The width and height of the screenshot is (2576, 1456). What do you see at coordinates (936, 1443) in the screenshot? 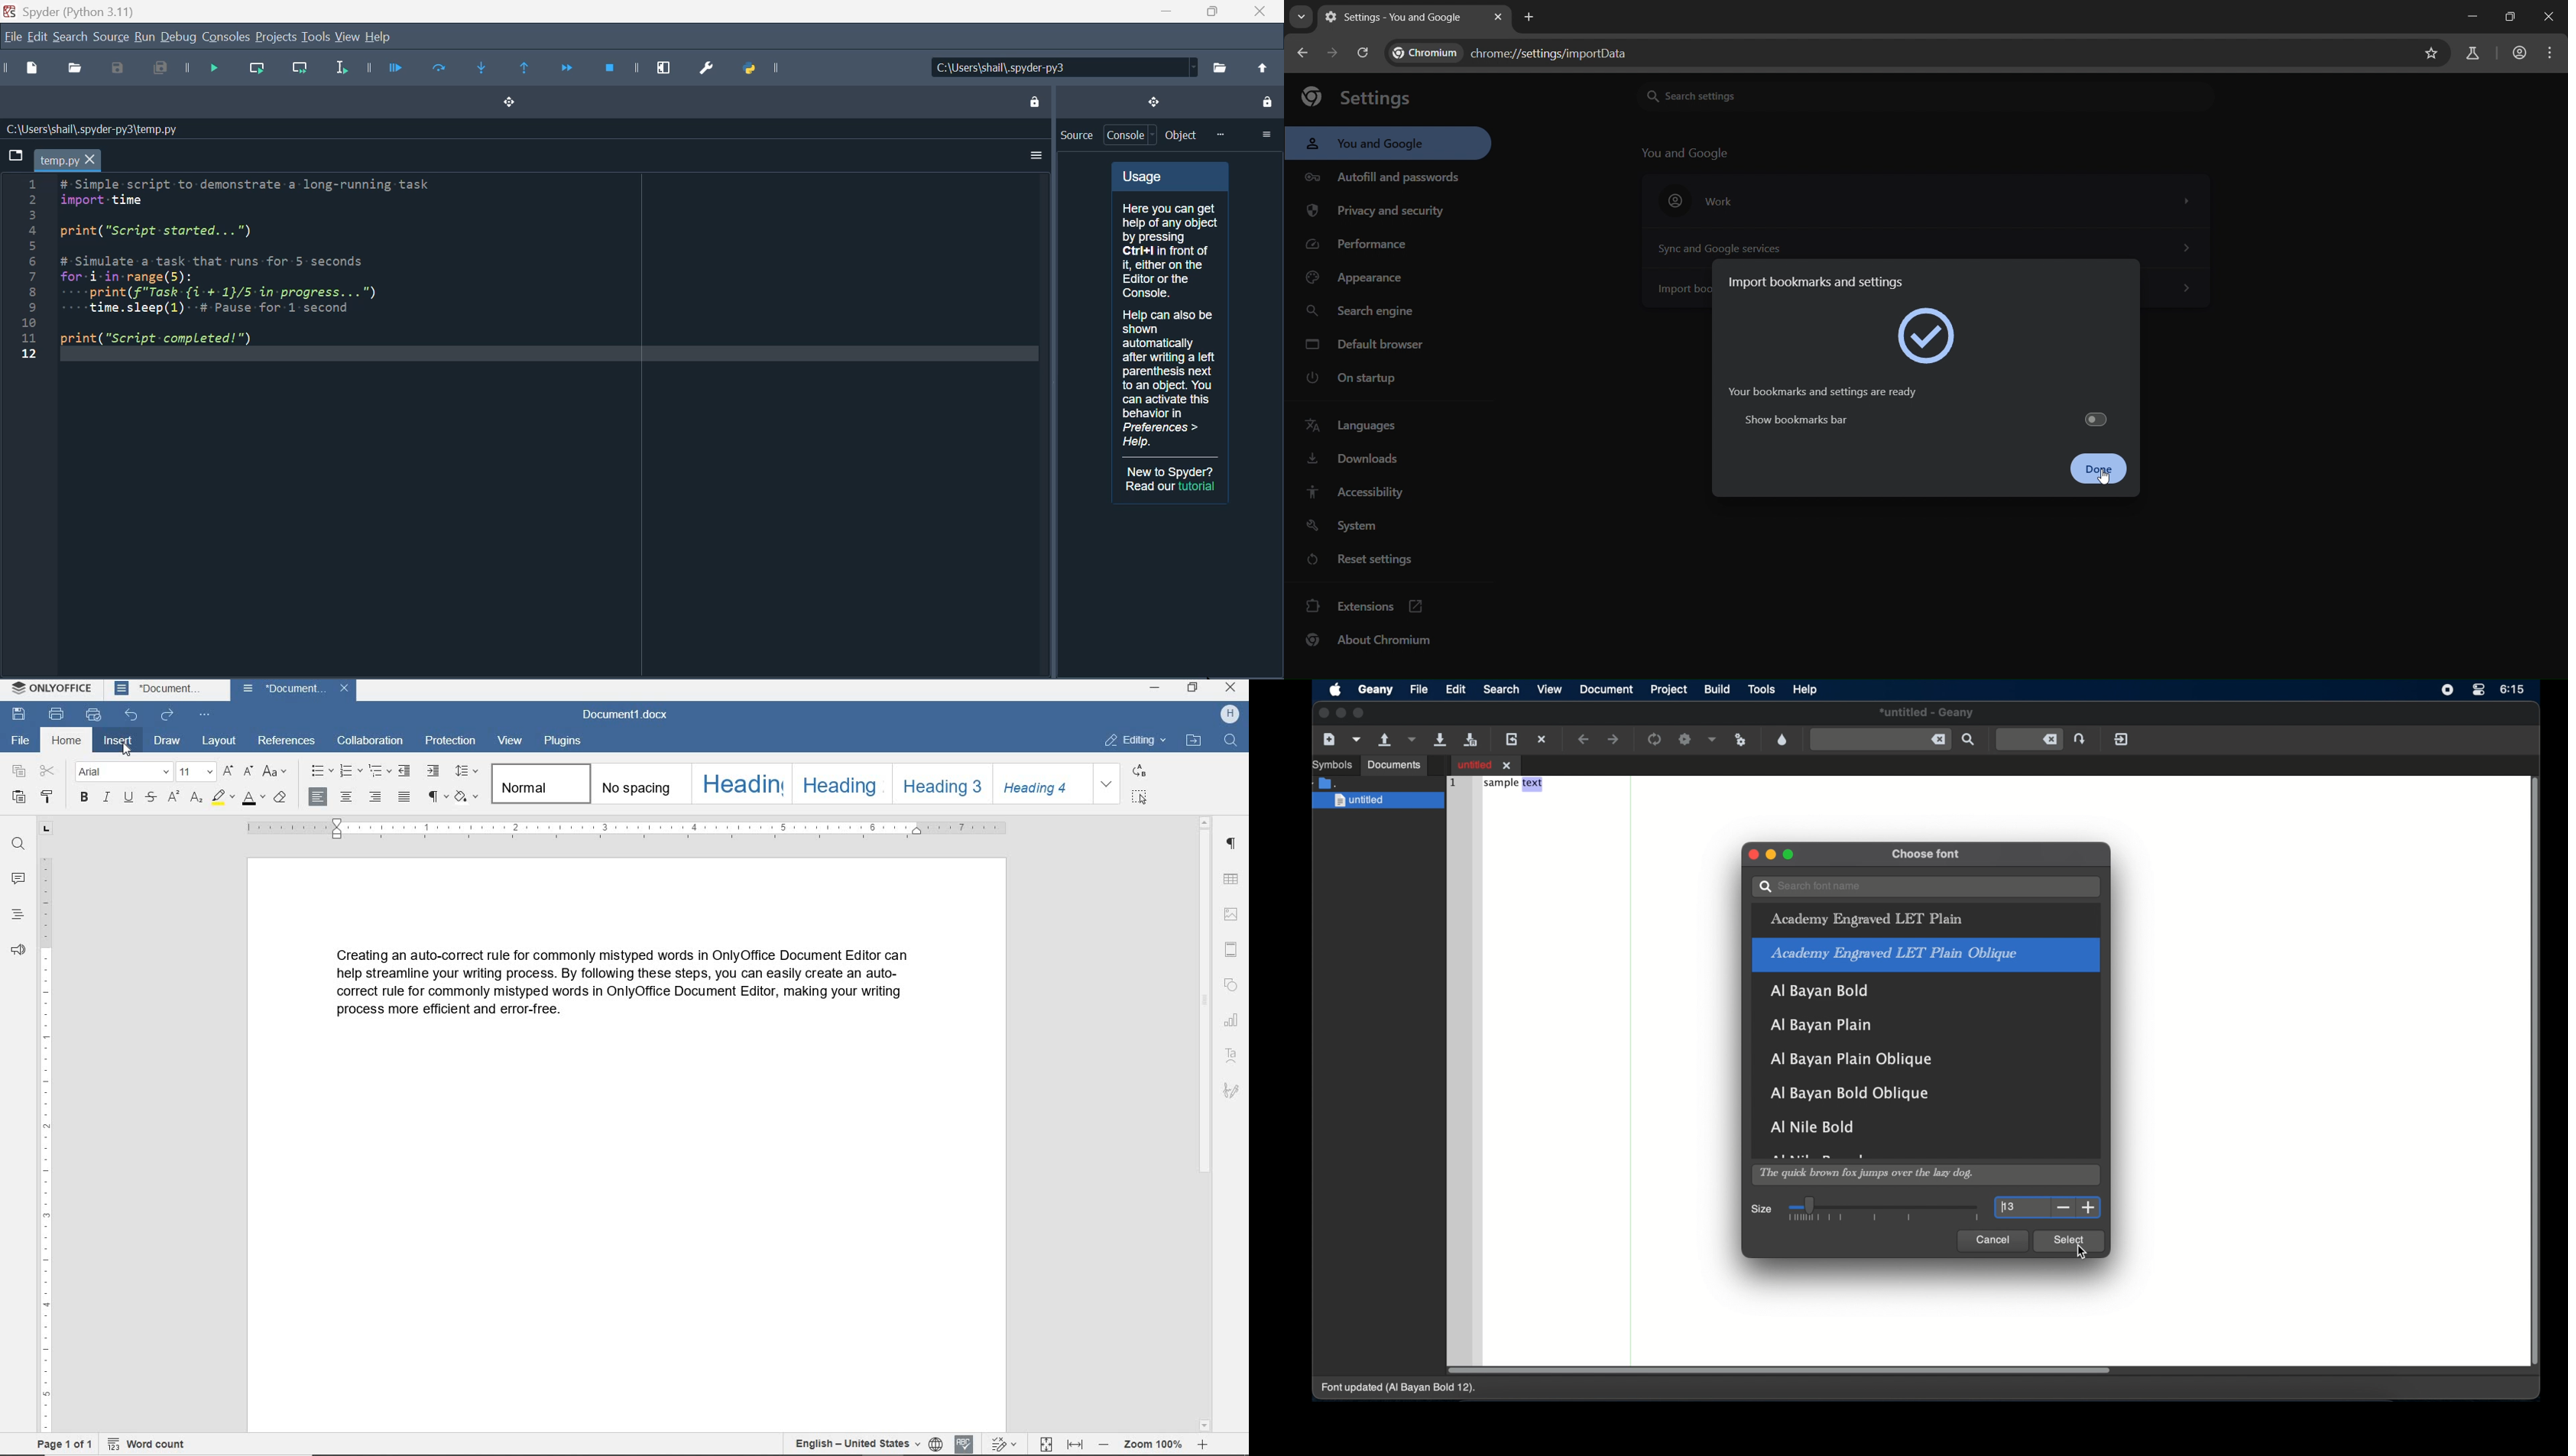
I see `set document language` at bounding box center [936, 1443].